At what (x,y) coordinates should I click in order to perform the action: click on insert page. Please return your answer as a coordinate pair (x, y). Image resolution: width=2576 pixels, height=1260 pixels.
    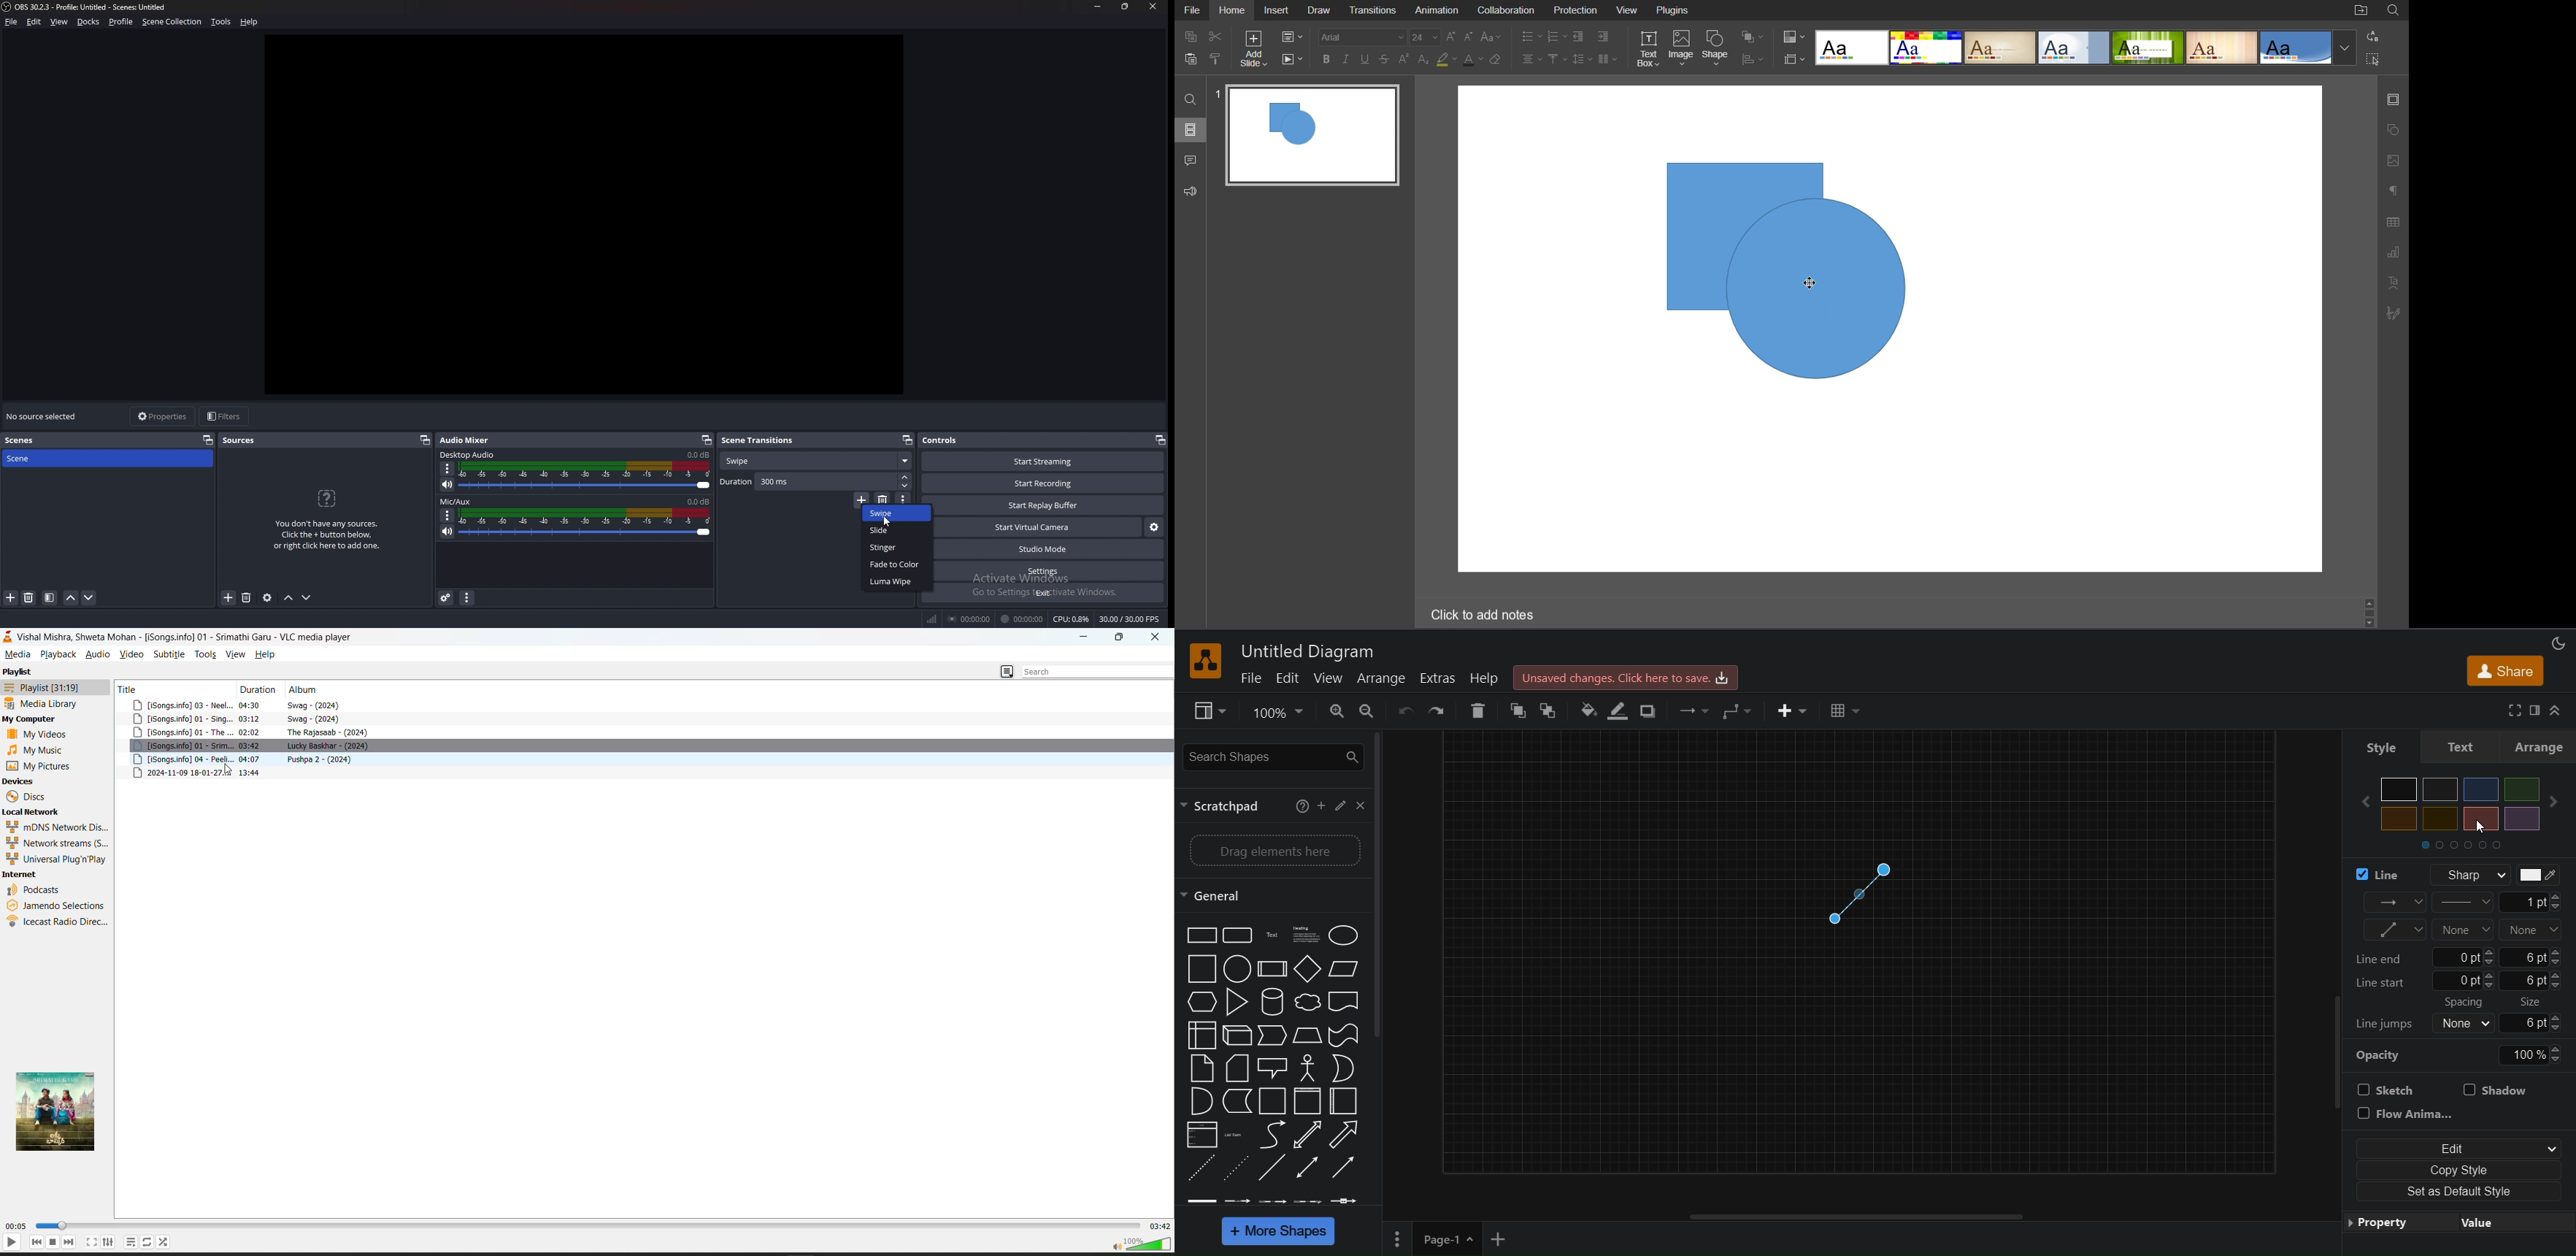
    Looking at the image, I should click on (1499, 1239).